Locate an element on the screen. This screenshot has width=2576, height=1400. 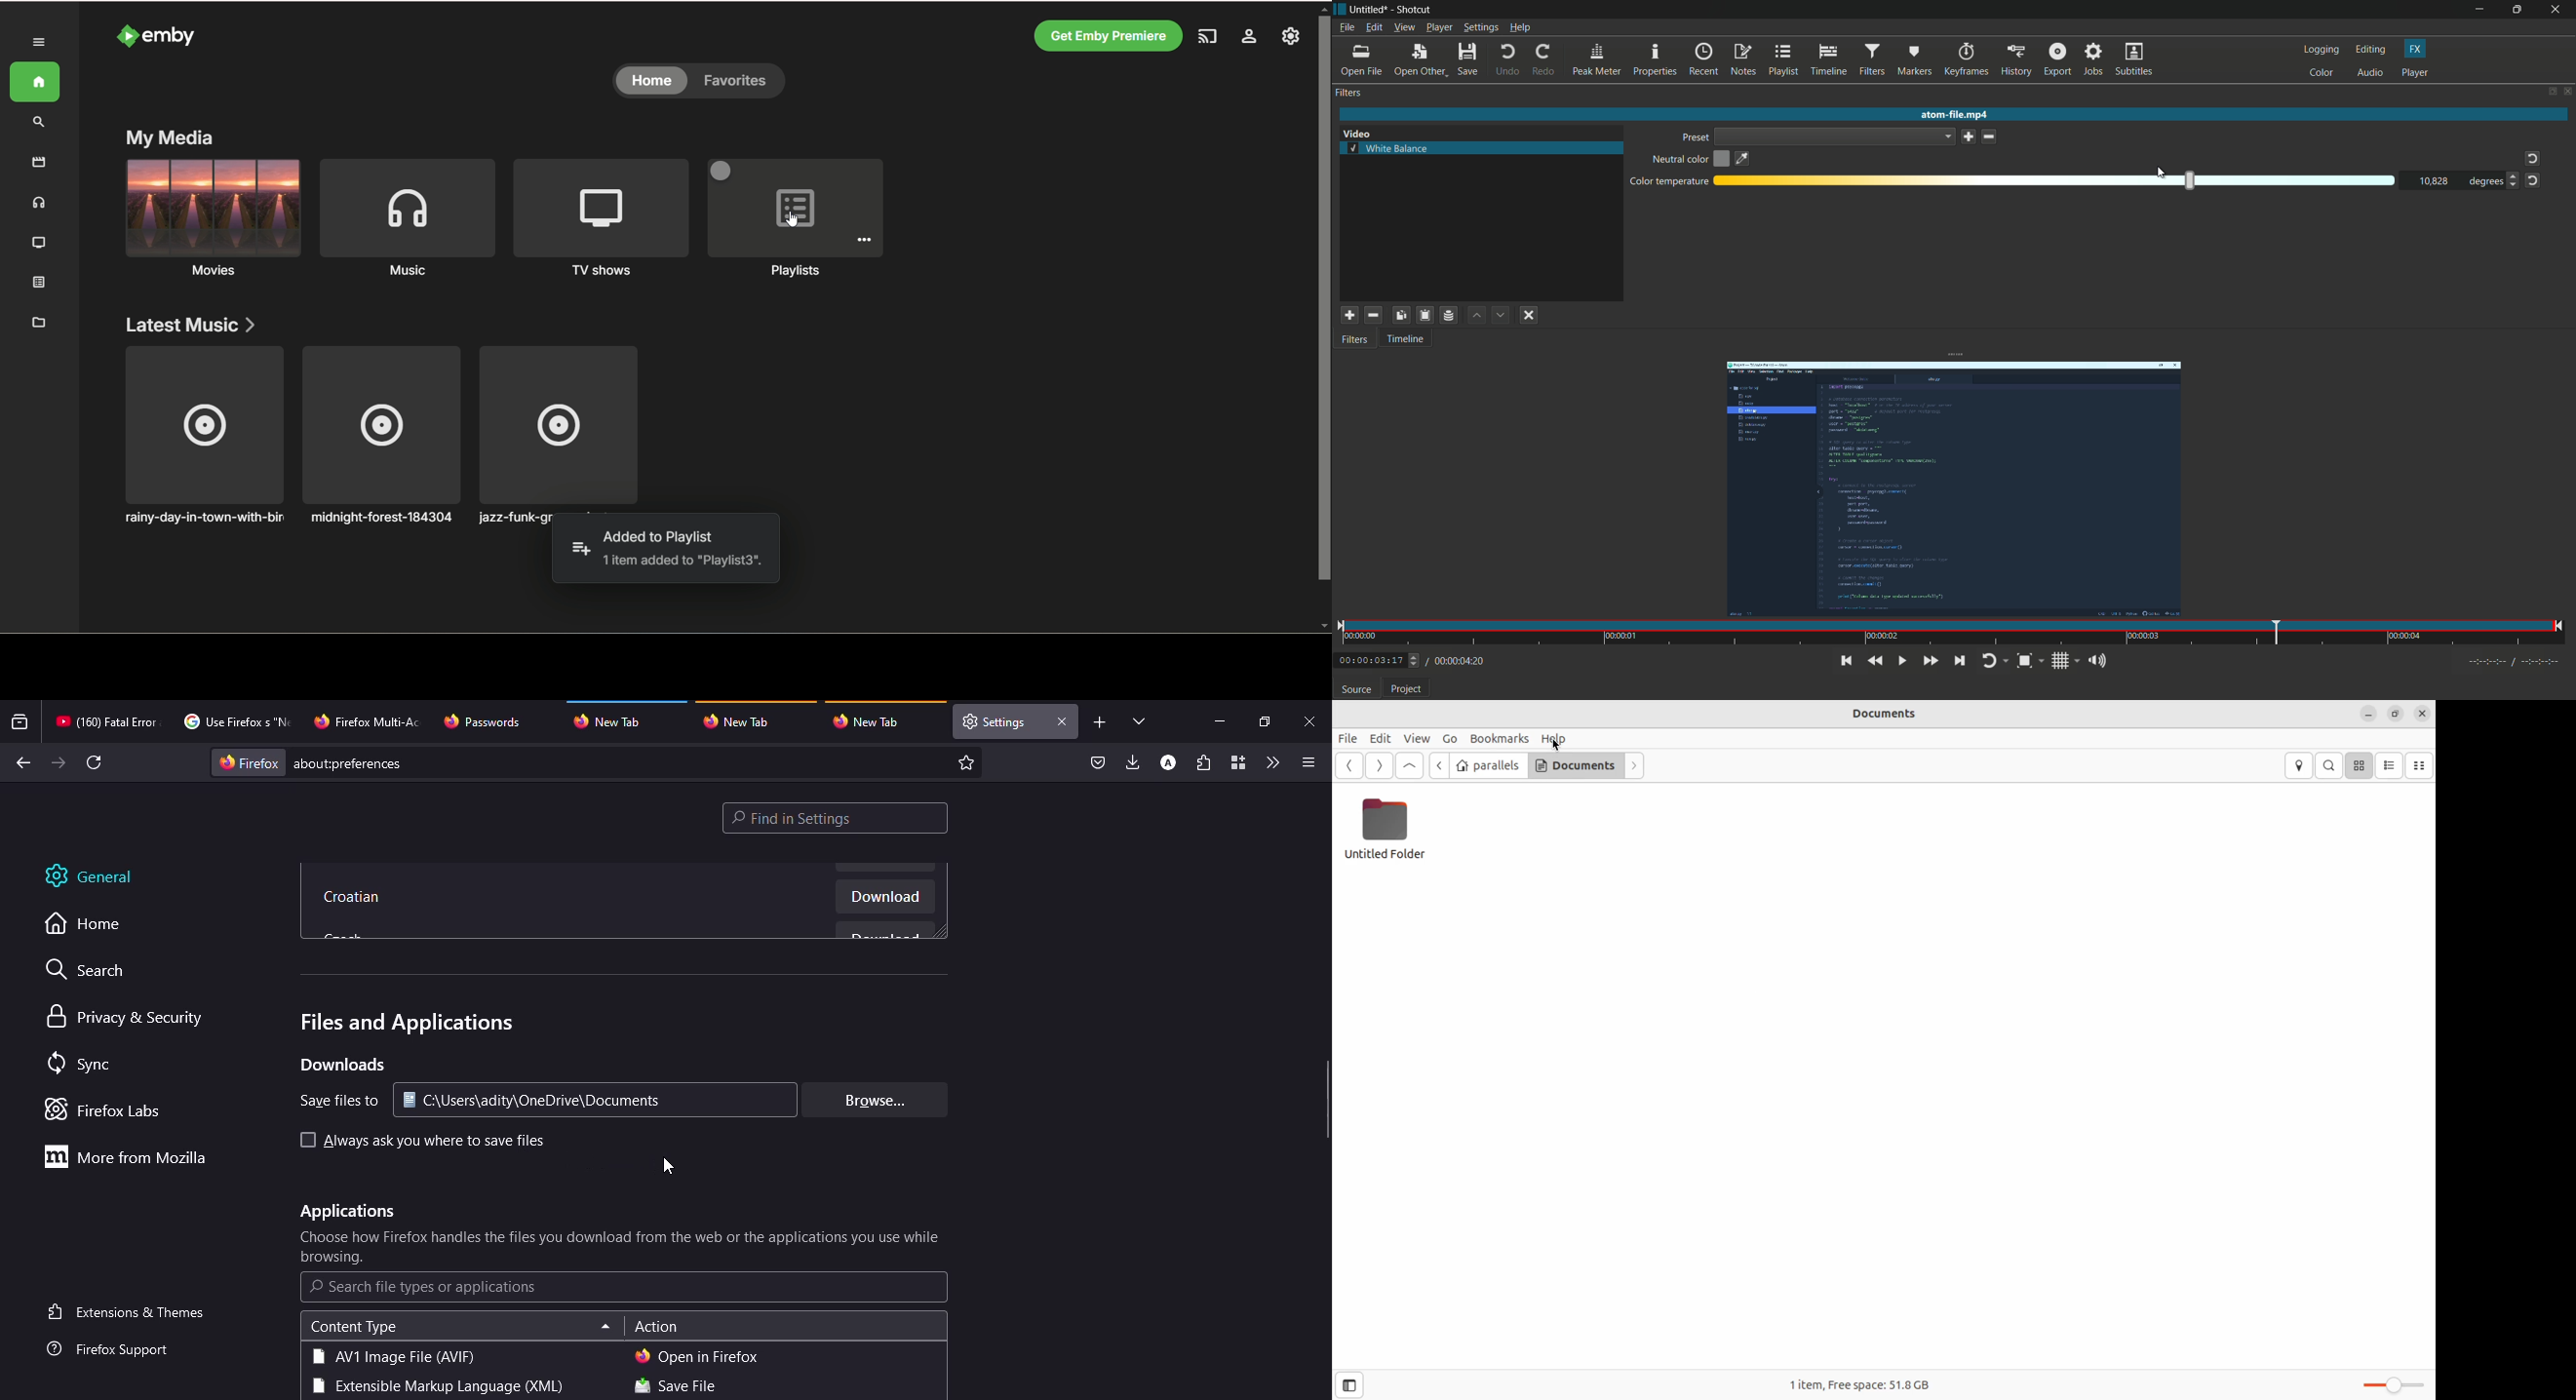
privacy is located at coordinates (128, 1018).